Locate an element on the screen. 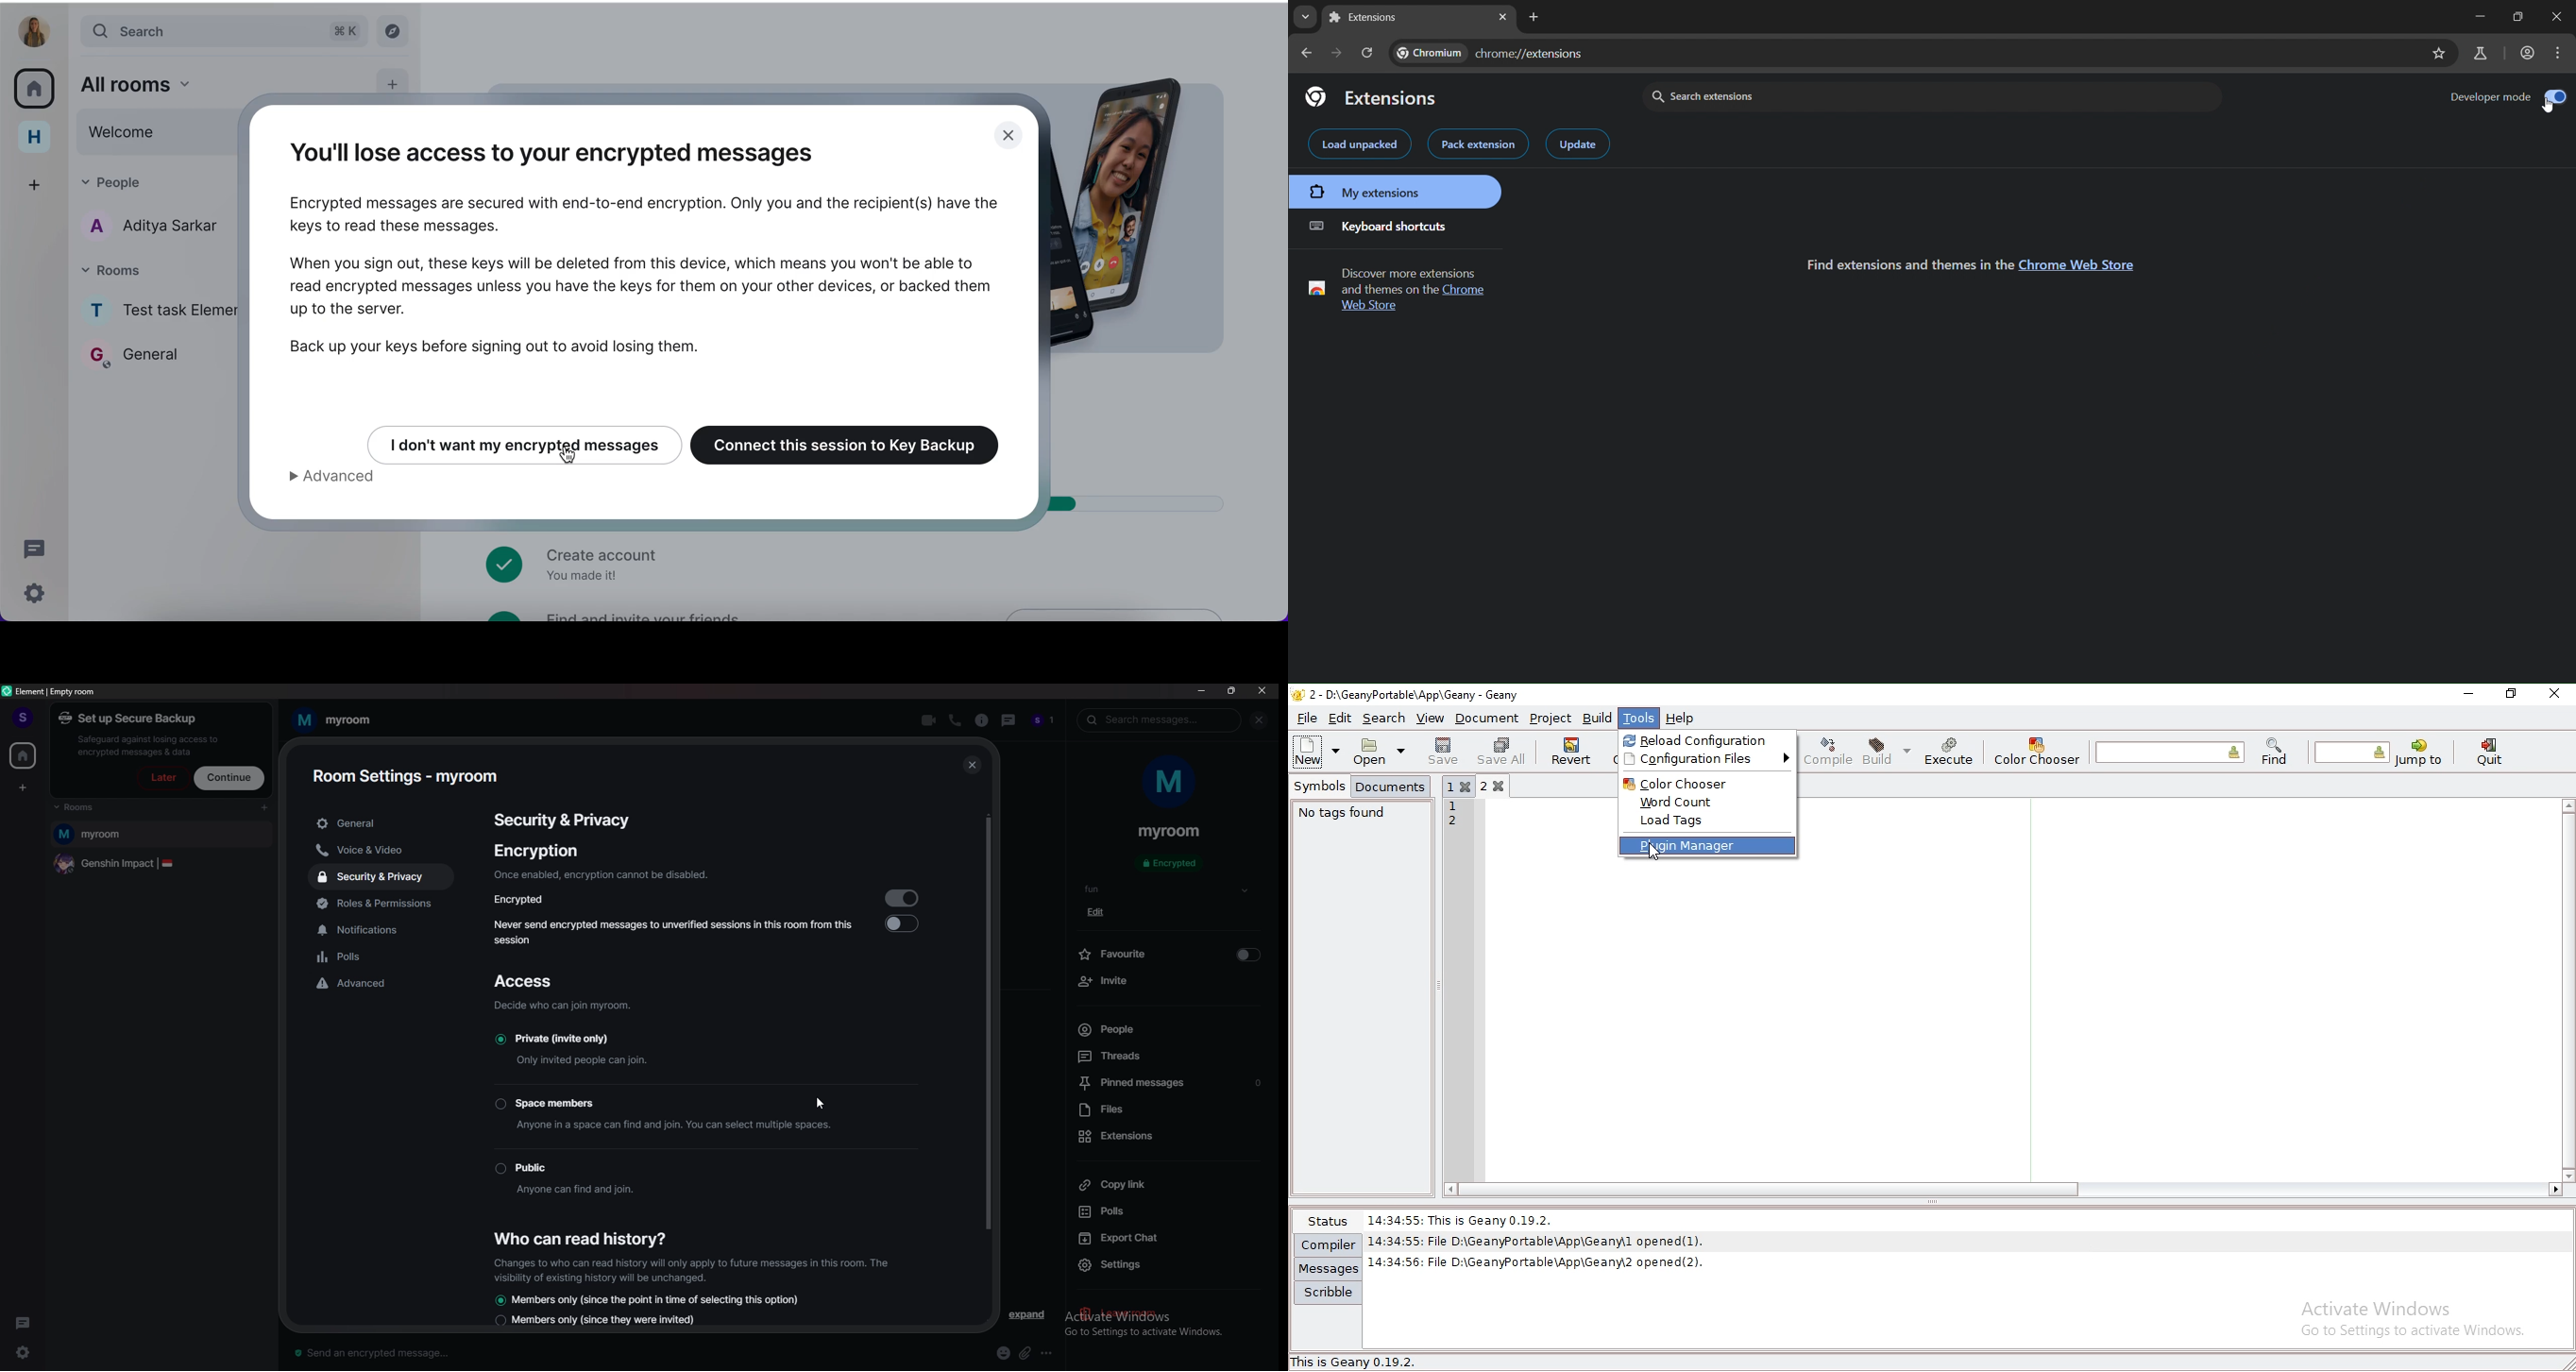   Members only (since the point in time of selecting this option) is located at coordinates (650, 1299).